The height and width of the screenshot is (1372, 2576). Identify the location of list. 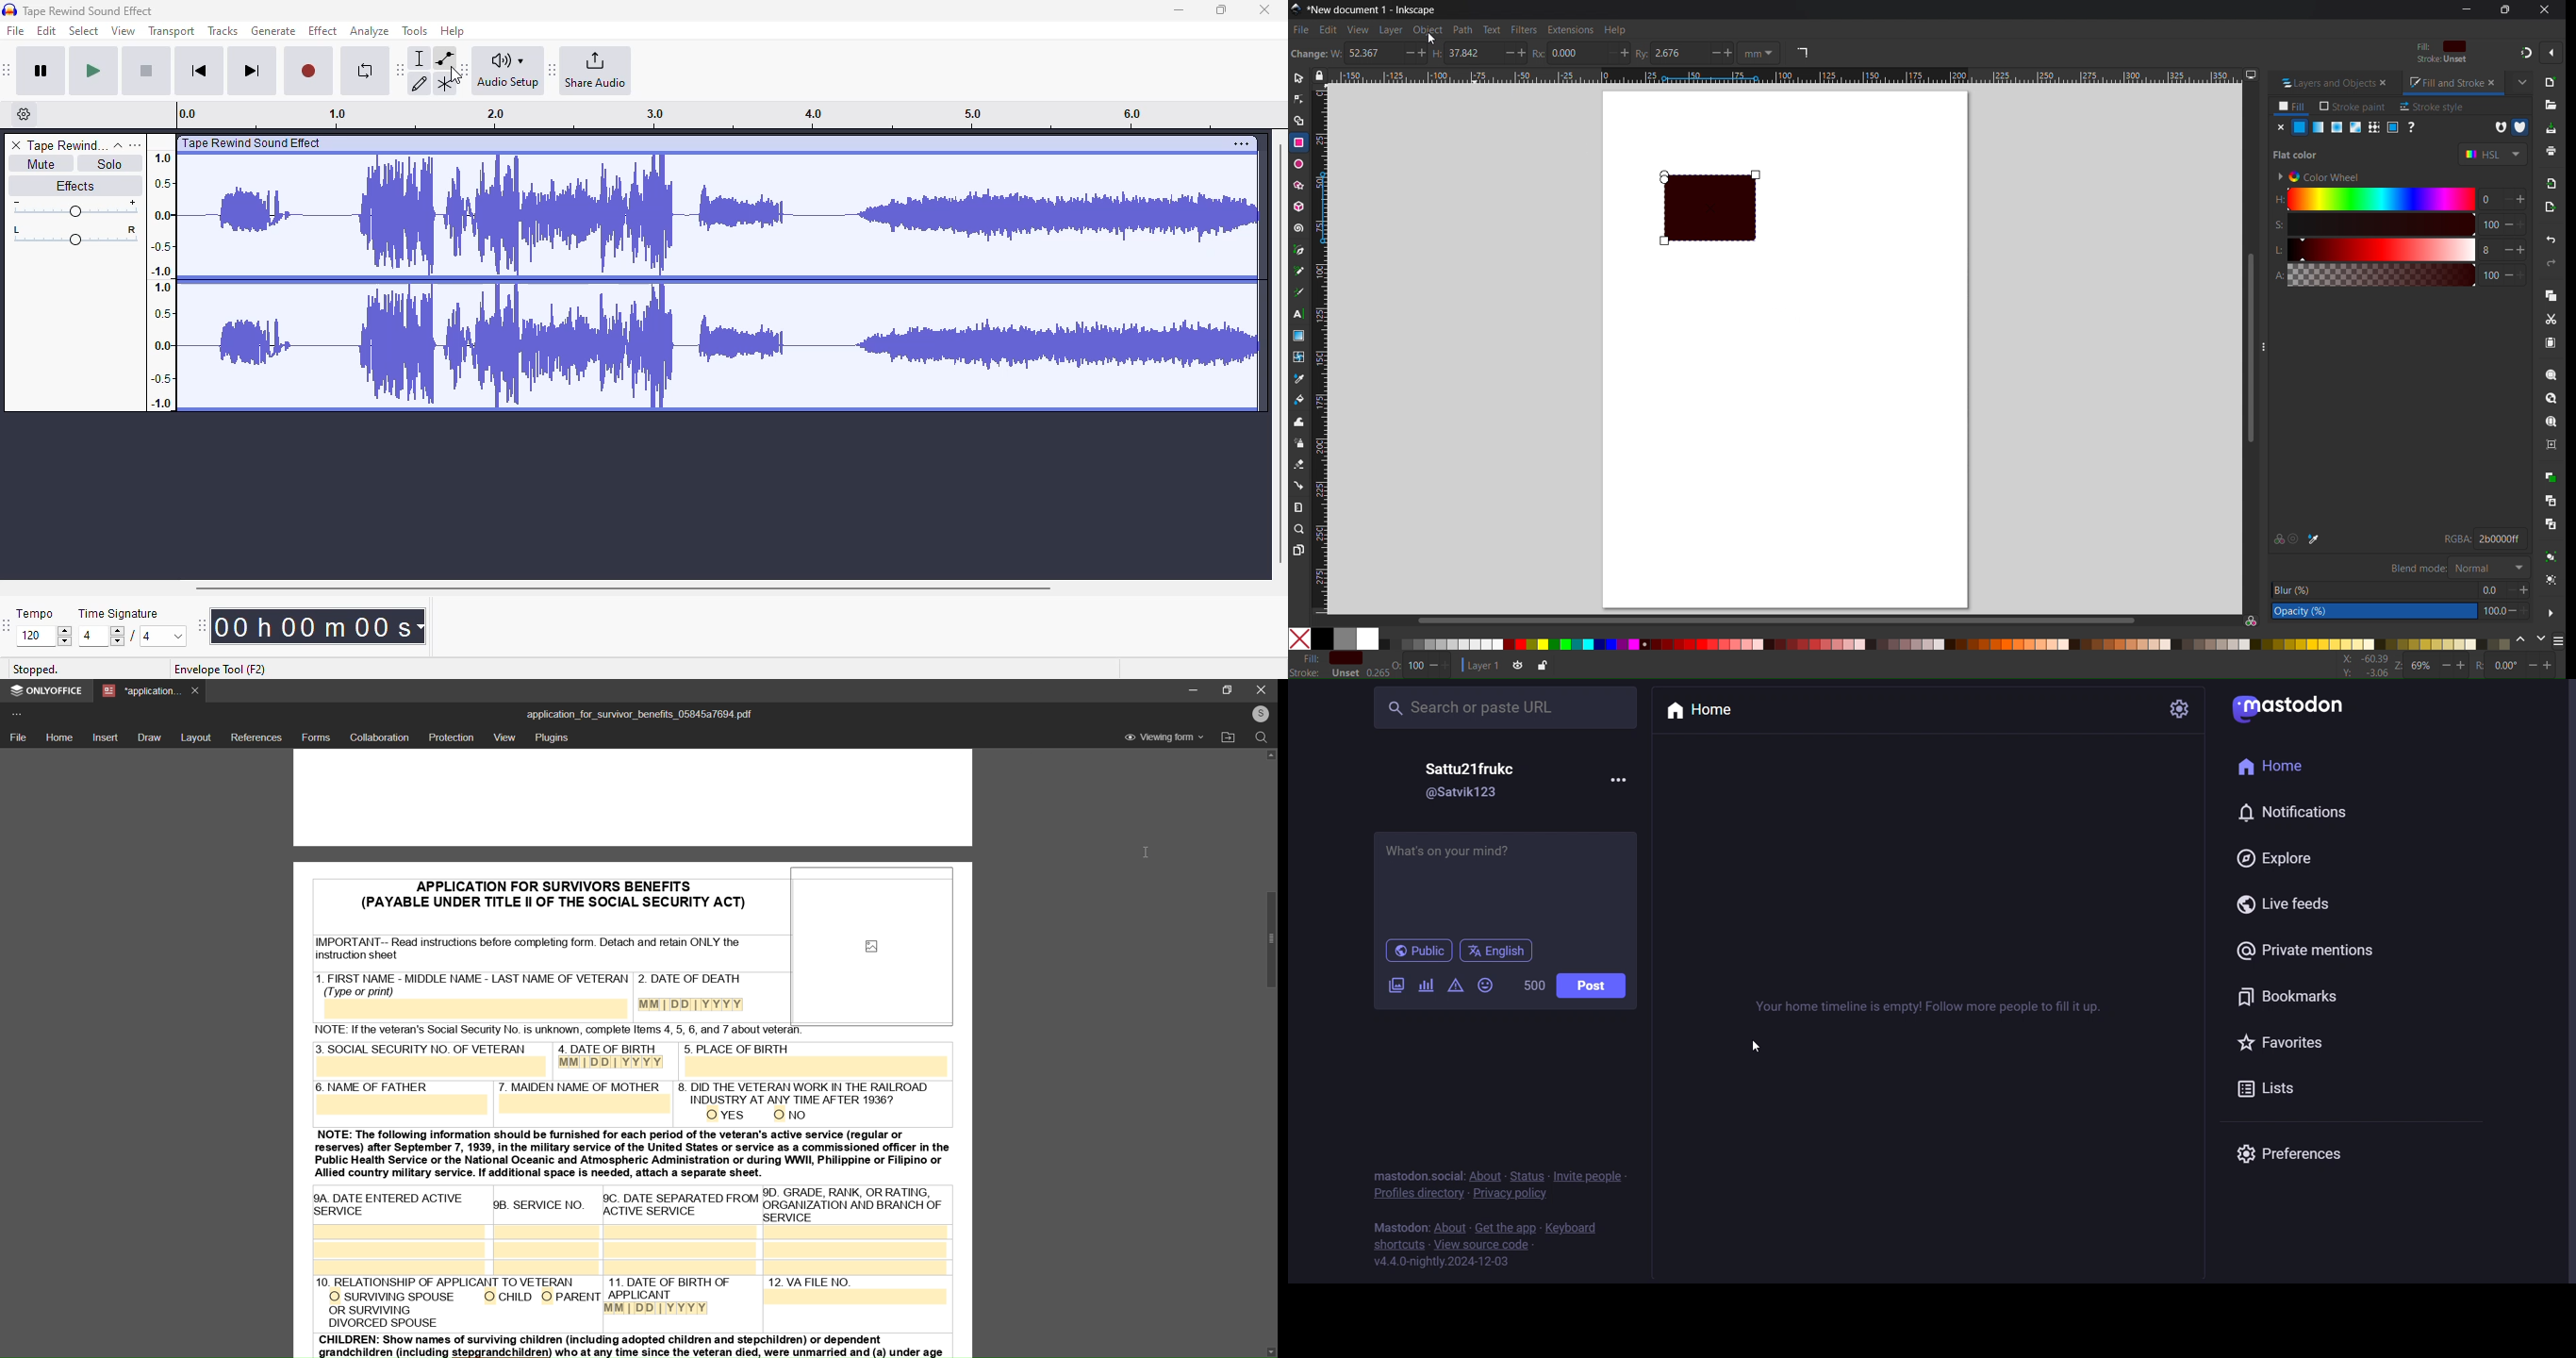
(2265, 1088).